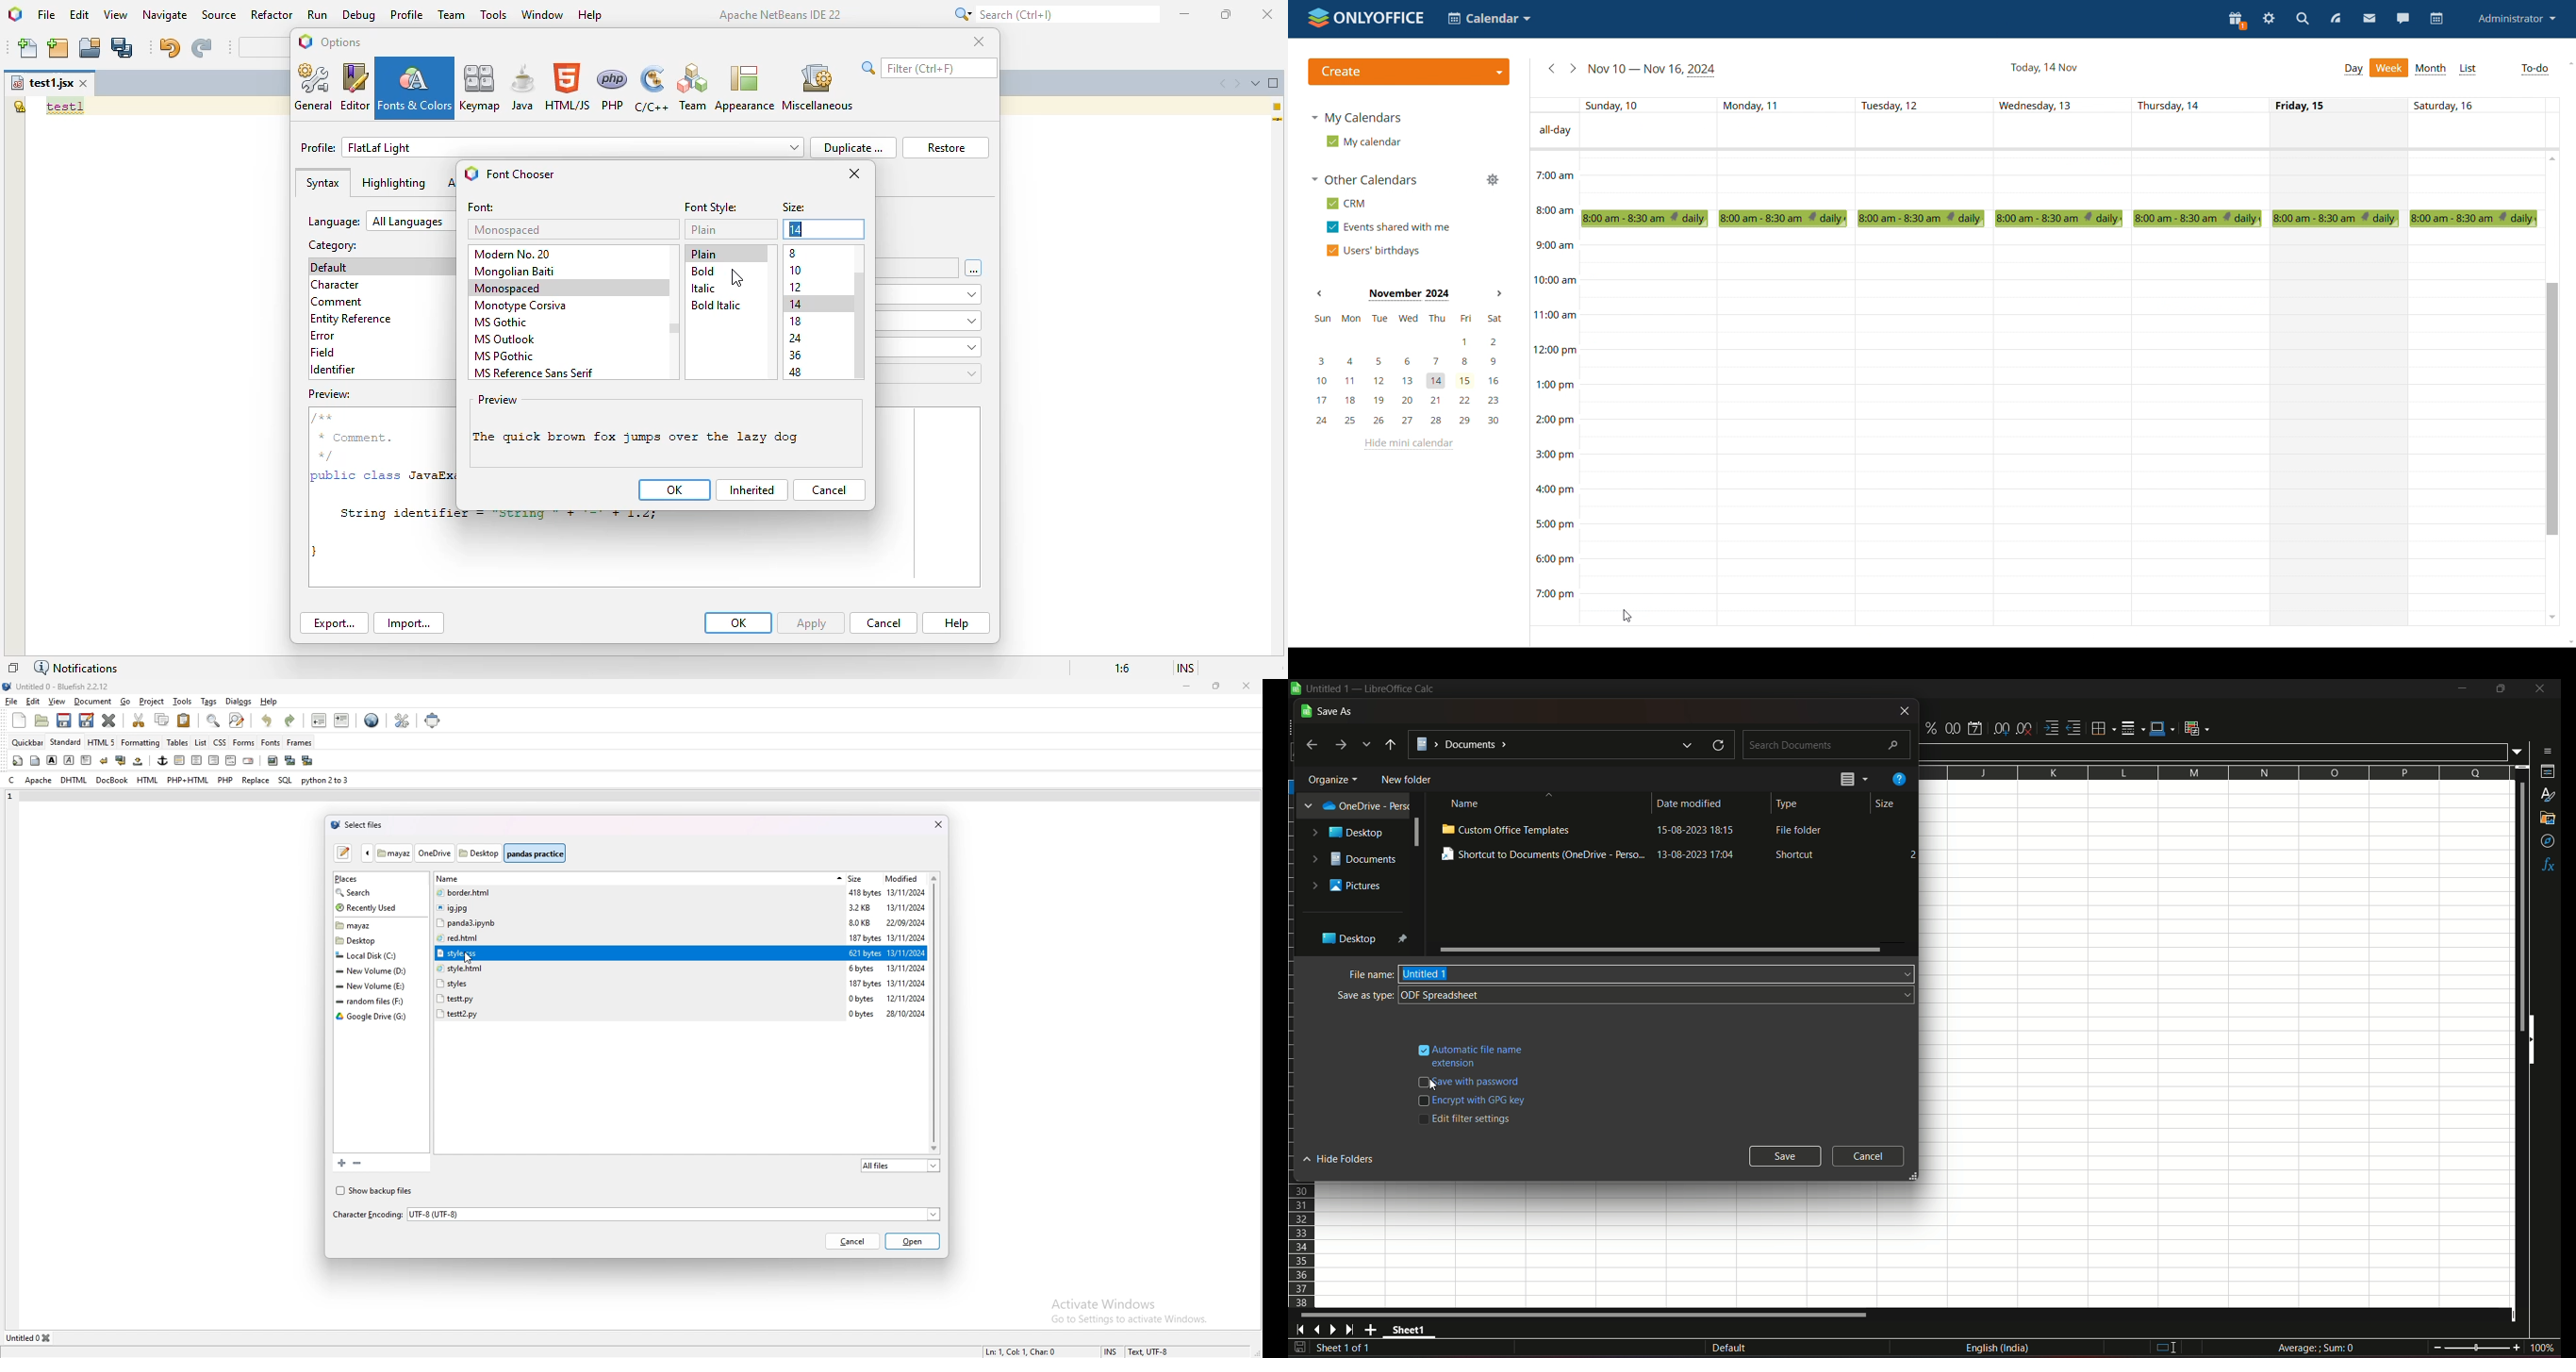  What do you see at coordinates (232, 761) in the screenshot?
I see `html comment` at bounding box center [232, 761].